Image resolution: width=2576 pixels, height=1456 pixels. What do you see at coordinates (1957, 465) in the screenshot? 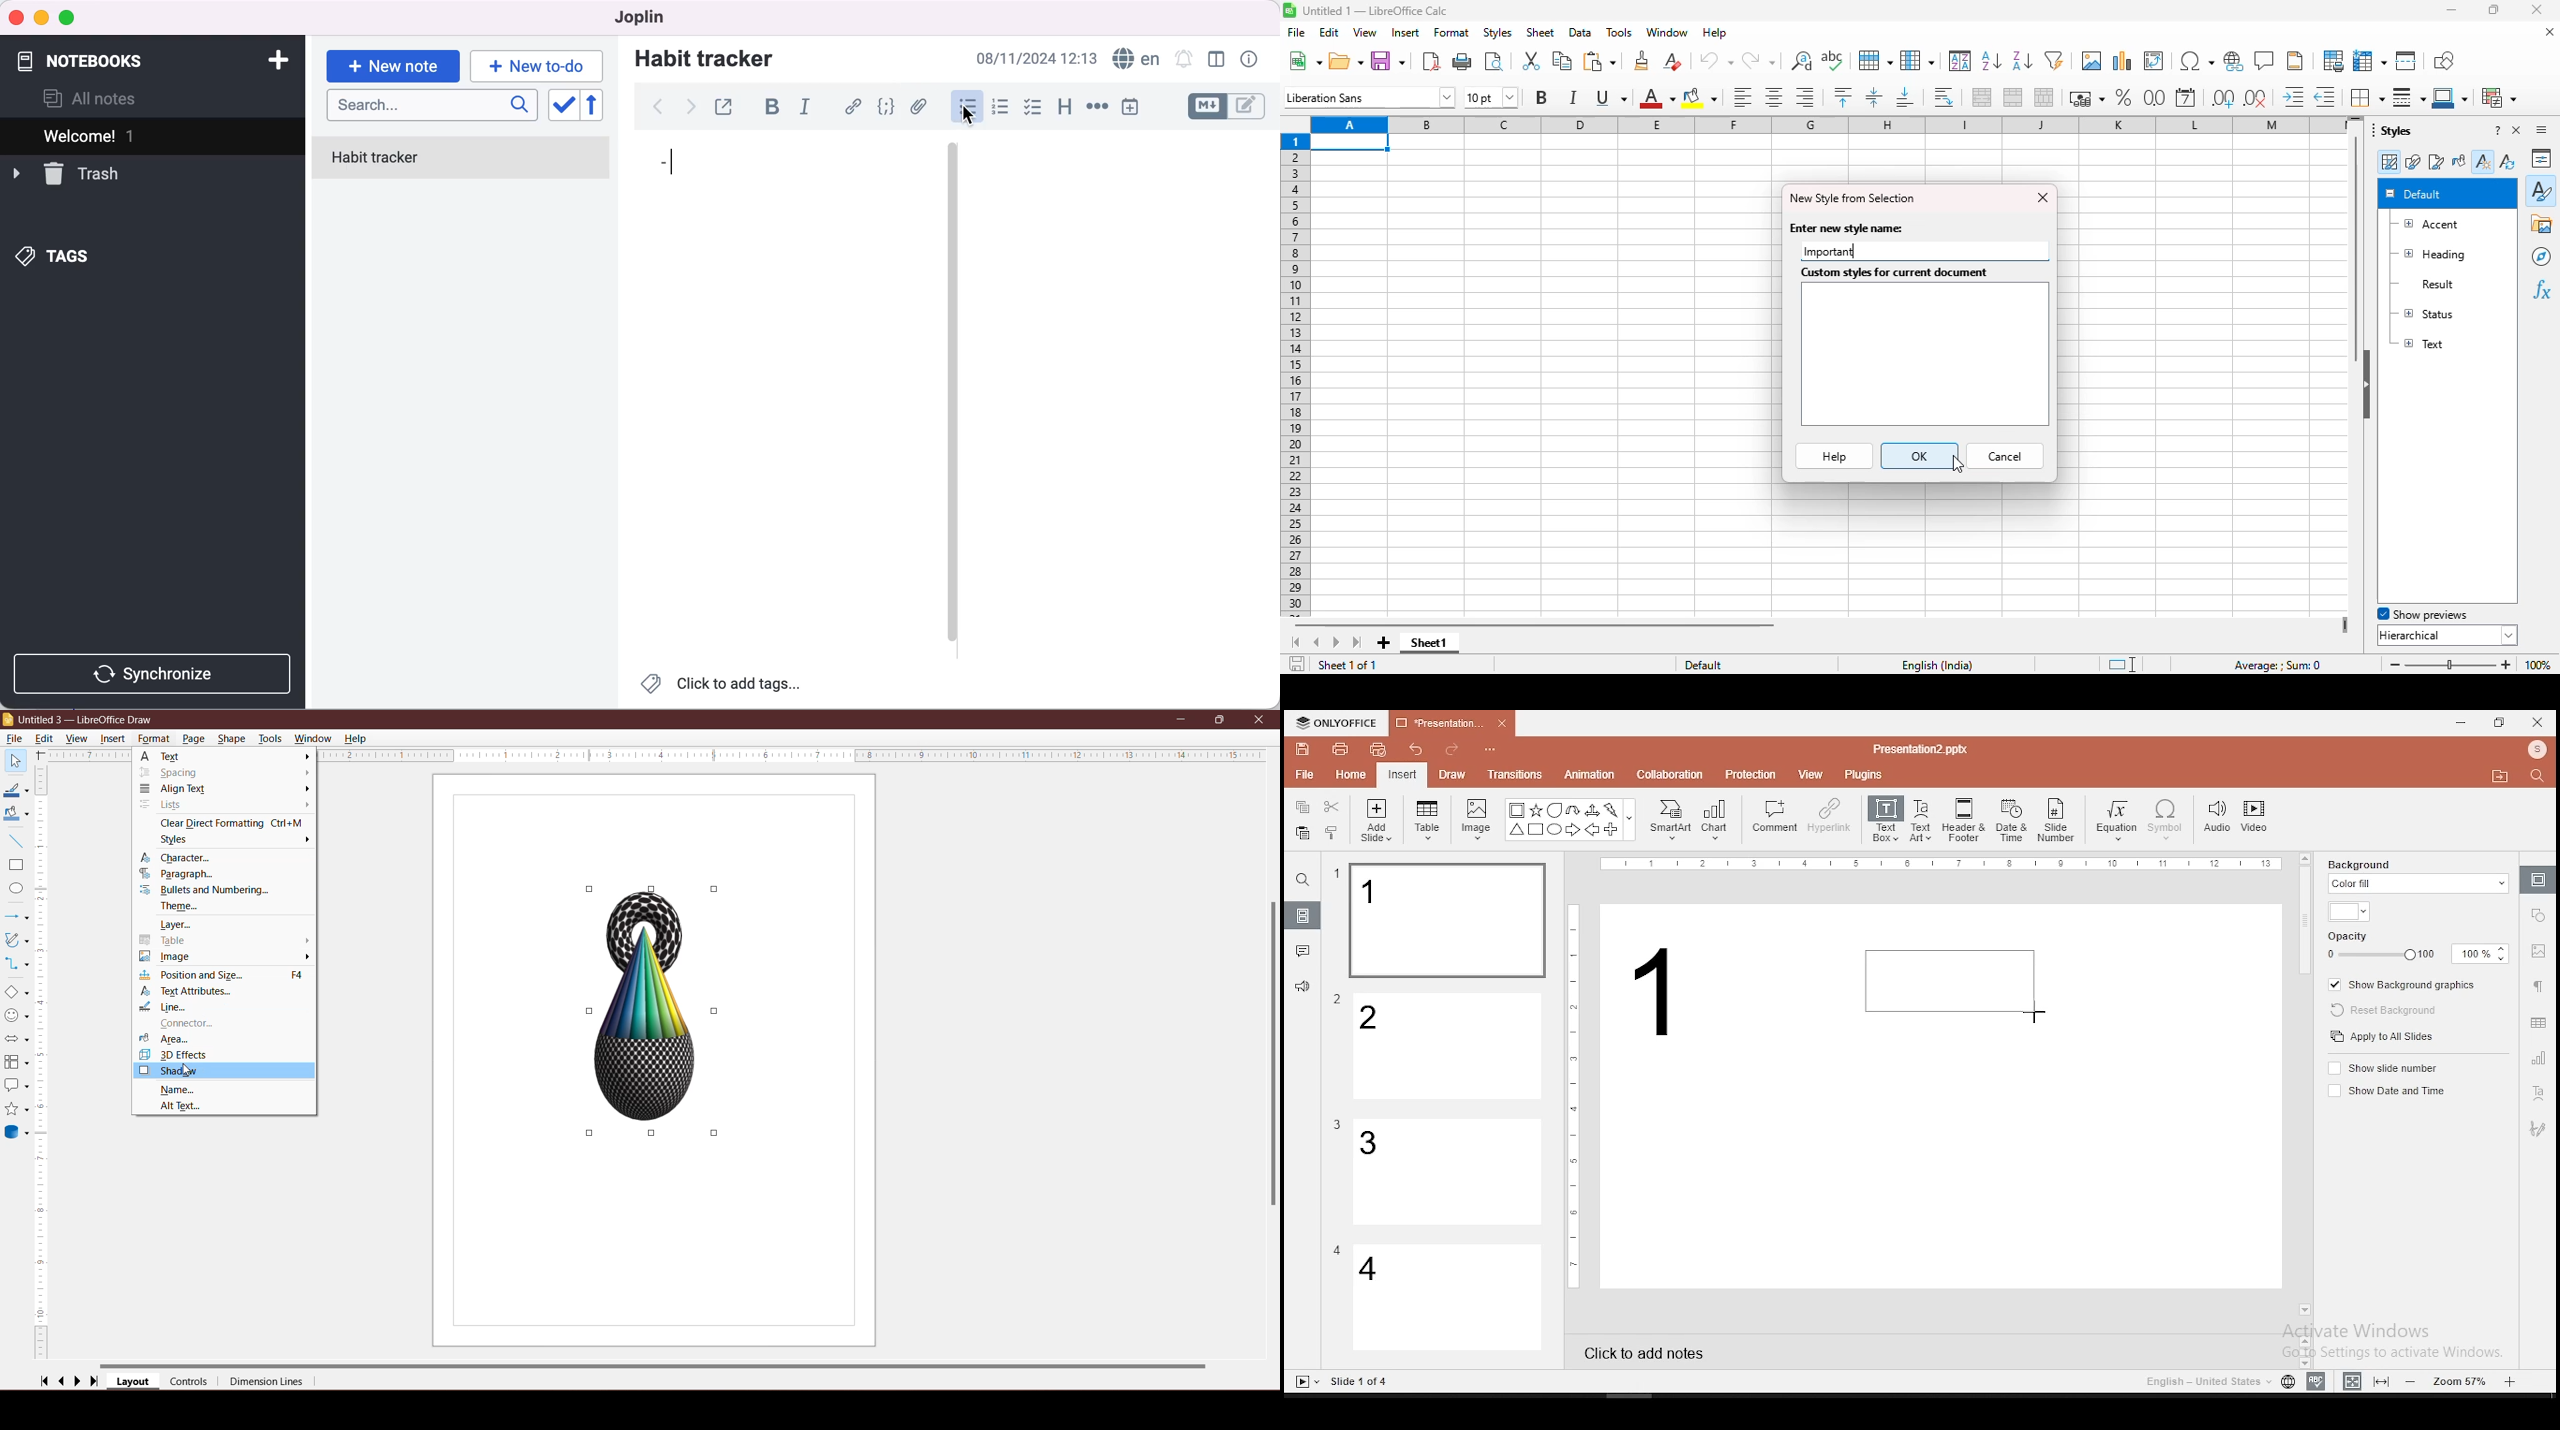
I see `cursor` at bounding box center [1957, 465].